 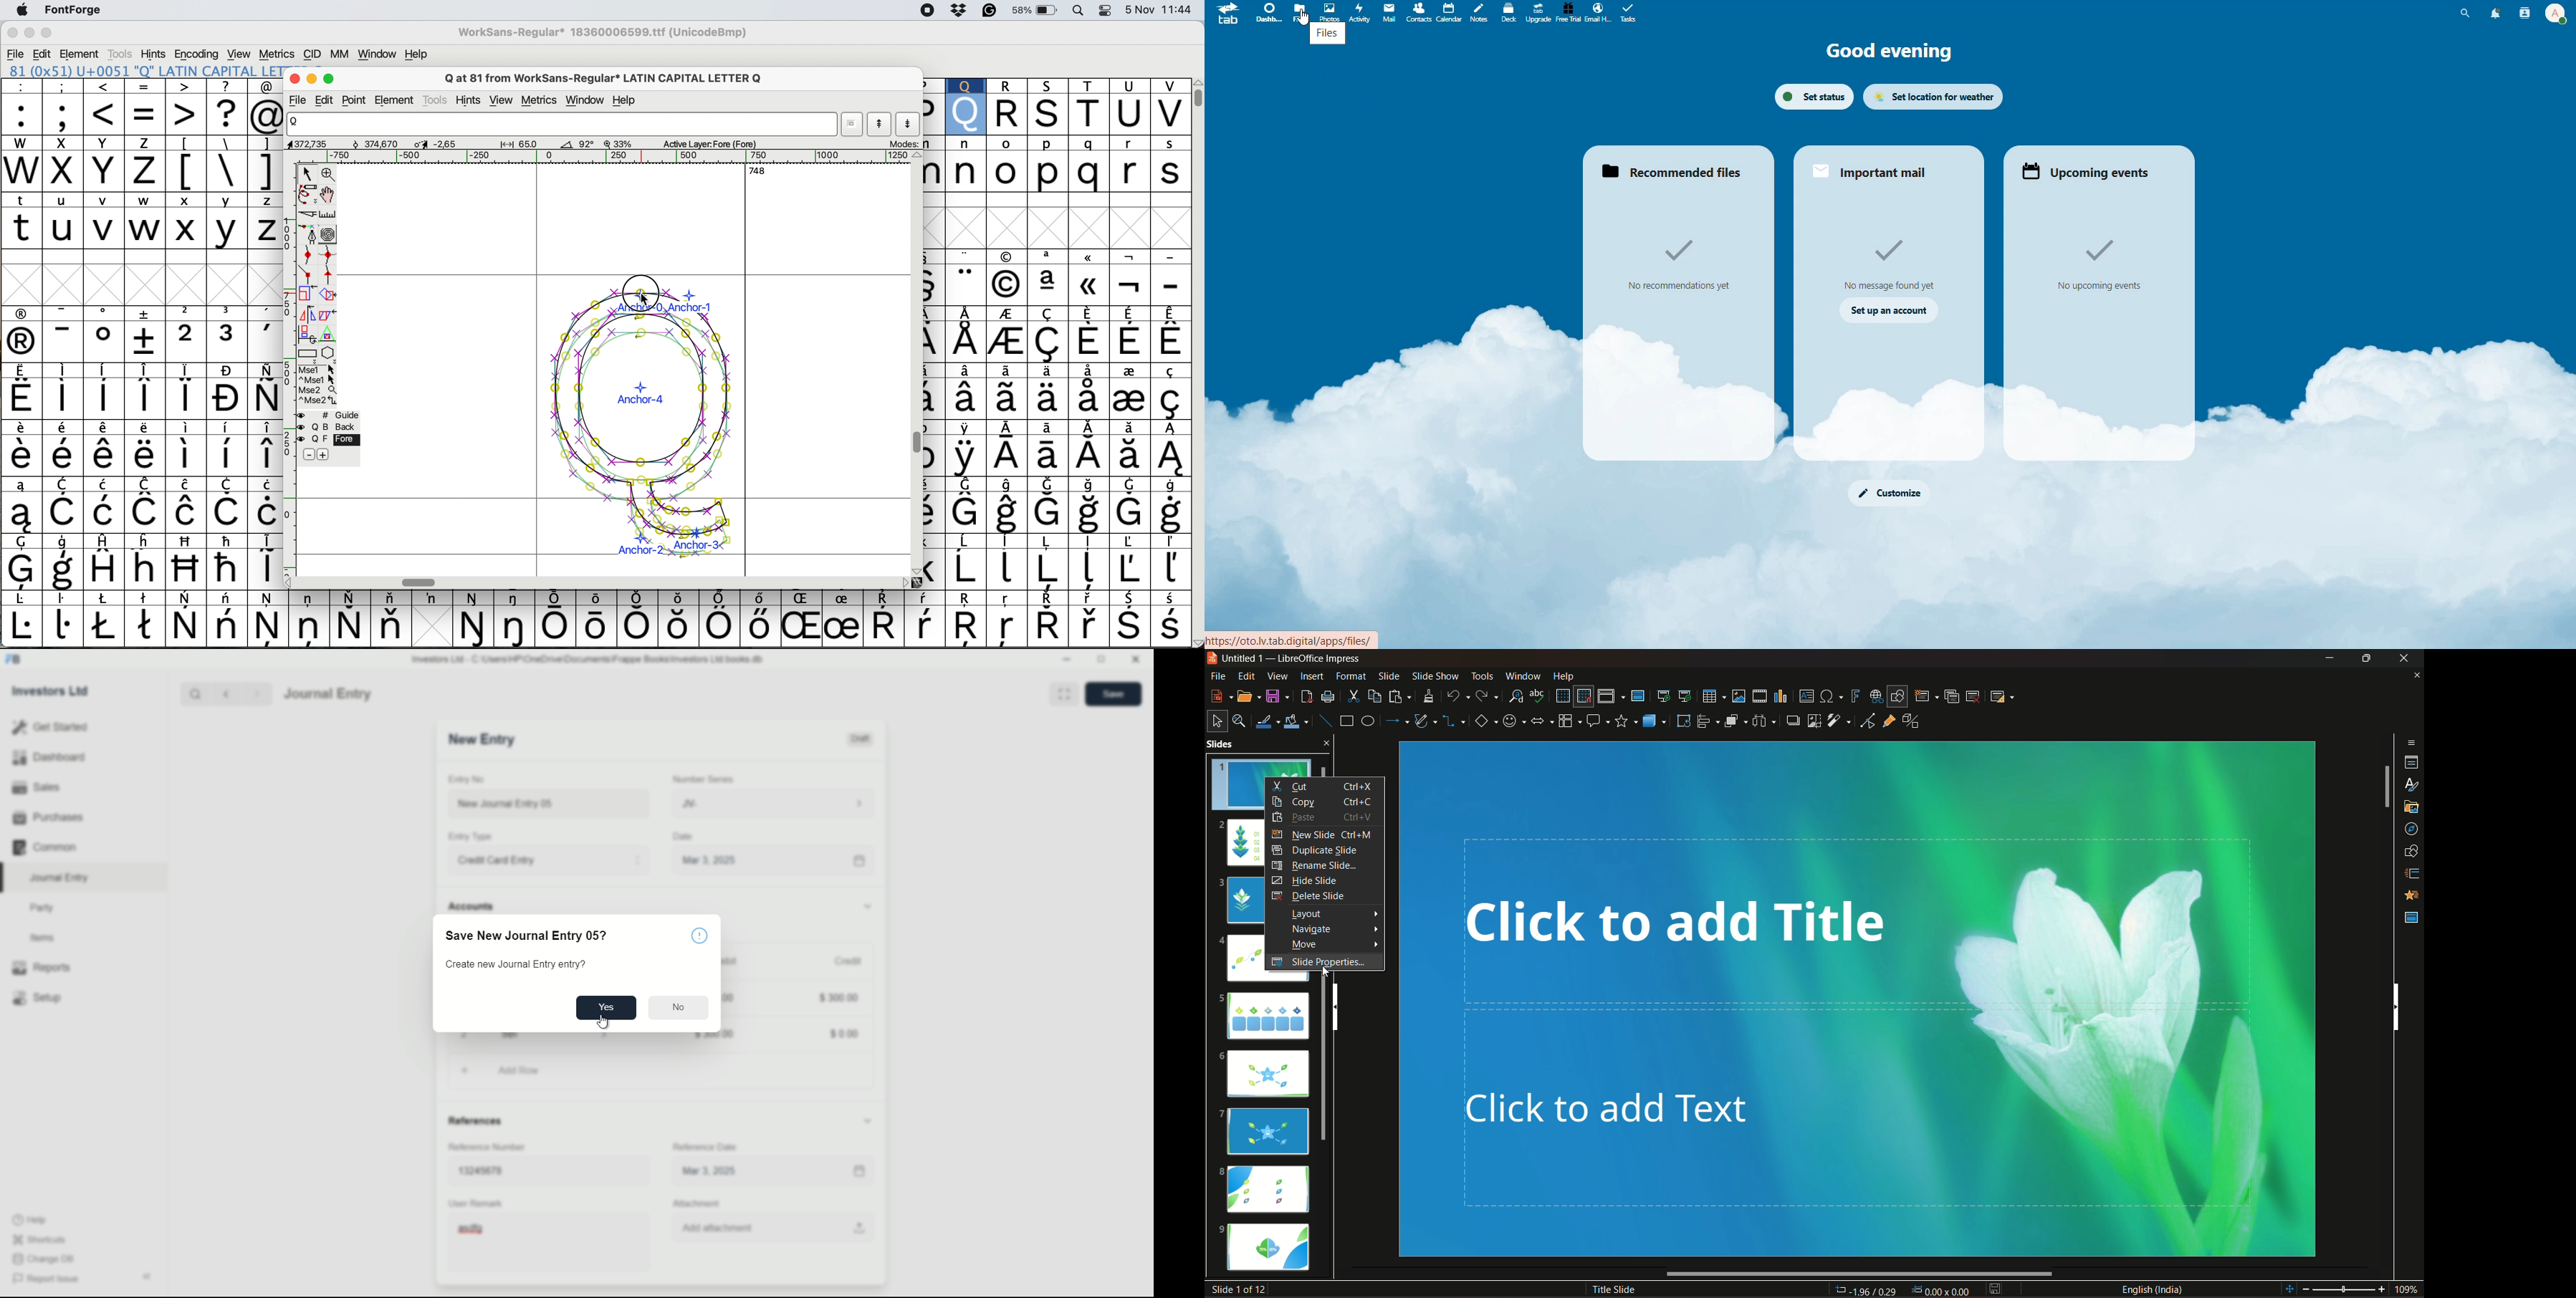 I want to click on toggle point edit, so click(x=1866, y=723).